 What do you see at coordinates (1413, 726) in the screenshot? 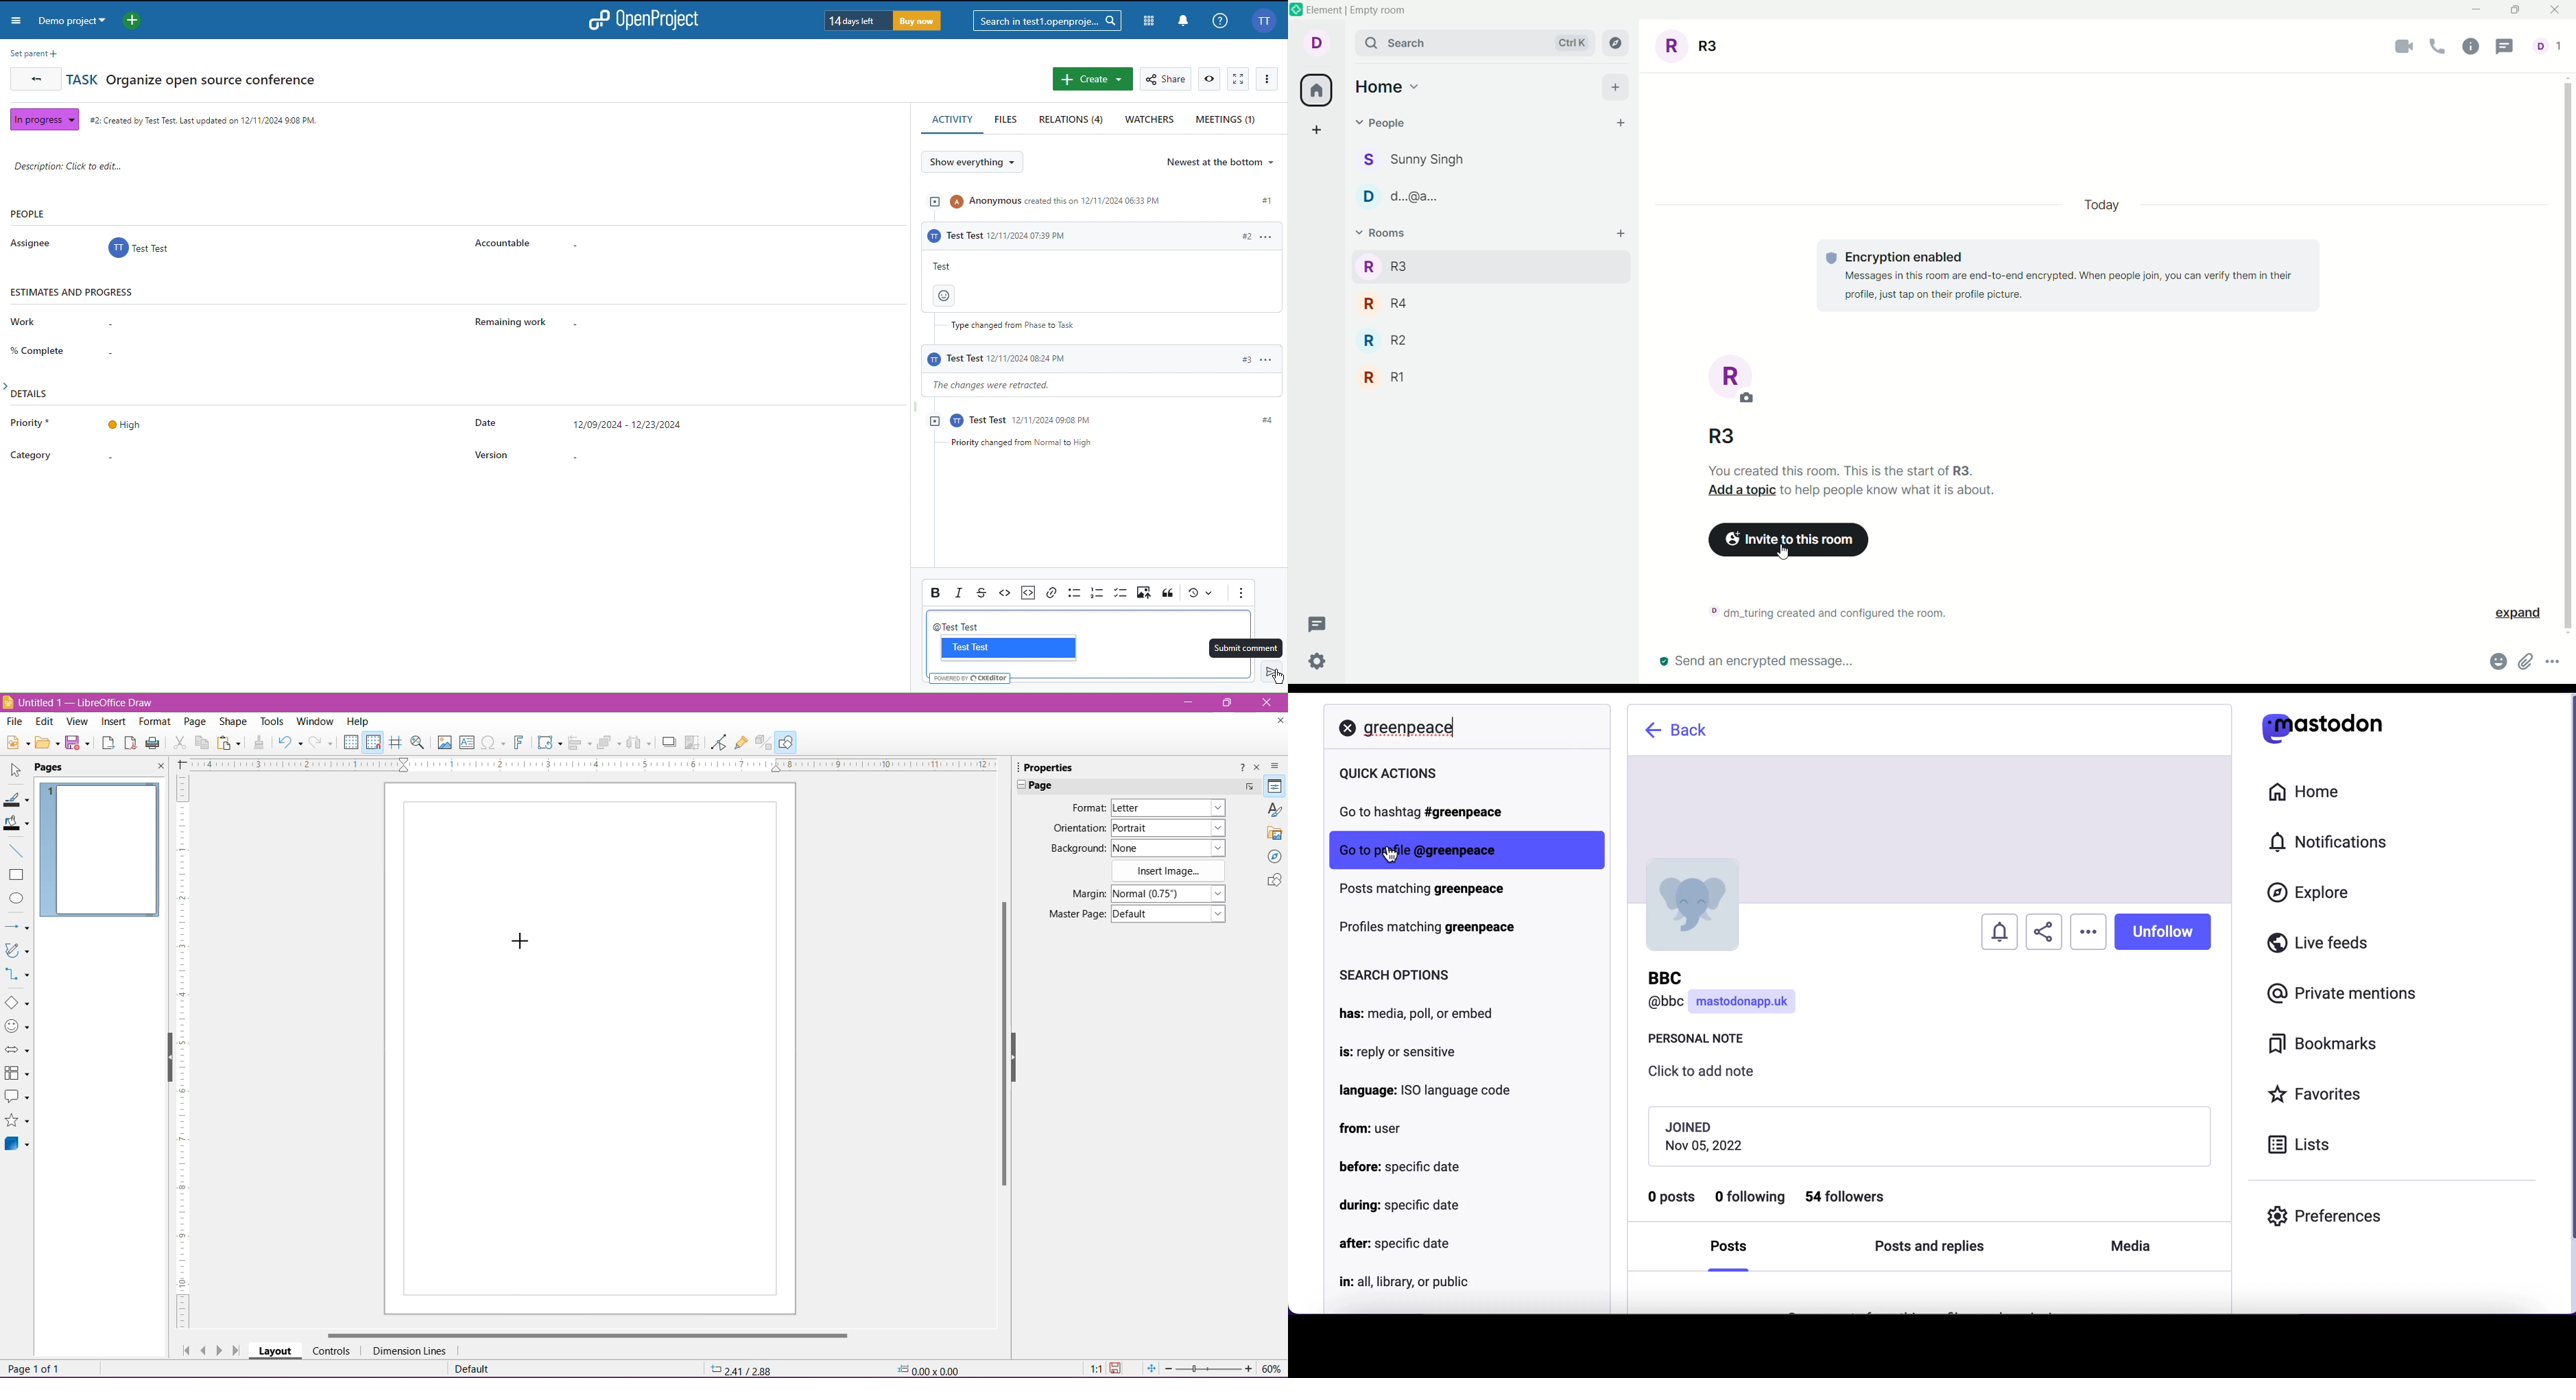
I see `greenpeace` at bounding box center [1413, 726].